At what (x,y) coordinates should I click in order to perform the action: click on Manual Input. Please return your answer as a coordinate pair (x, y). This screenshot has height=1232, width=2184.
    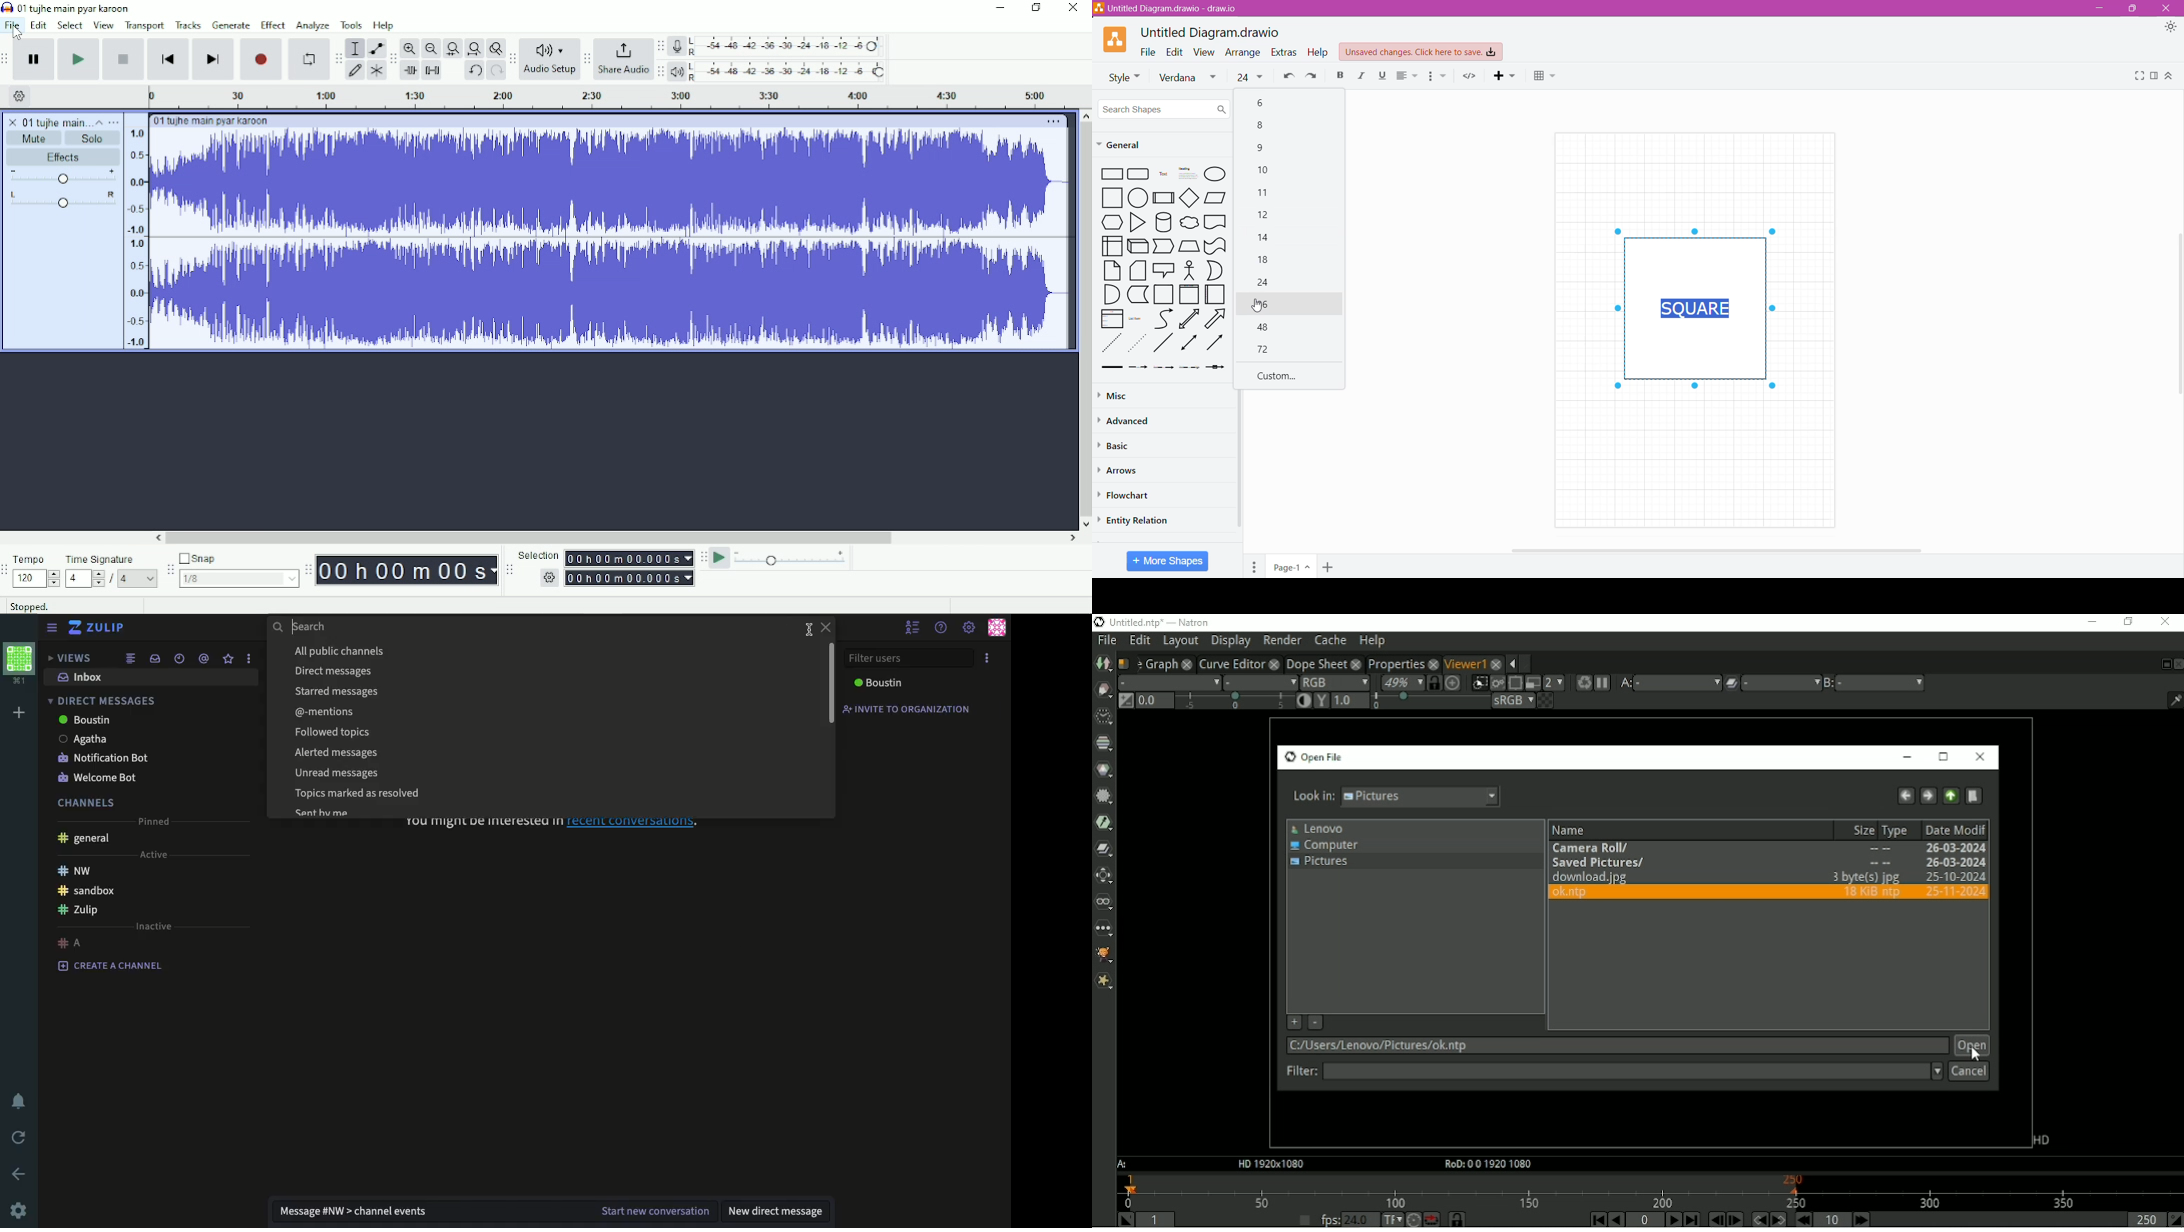
    Looking at the image, I should click on (1190, 246).